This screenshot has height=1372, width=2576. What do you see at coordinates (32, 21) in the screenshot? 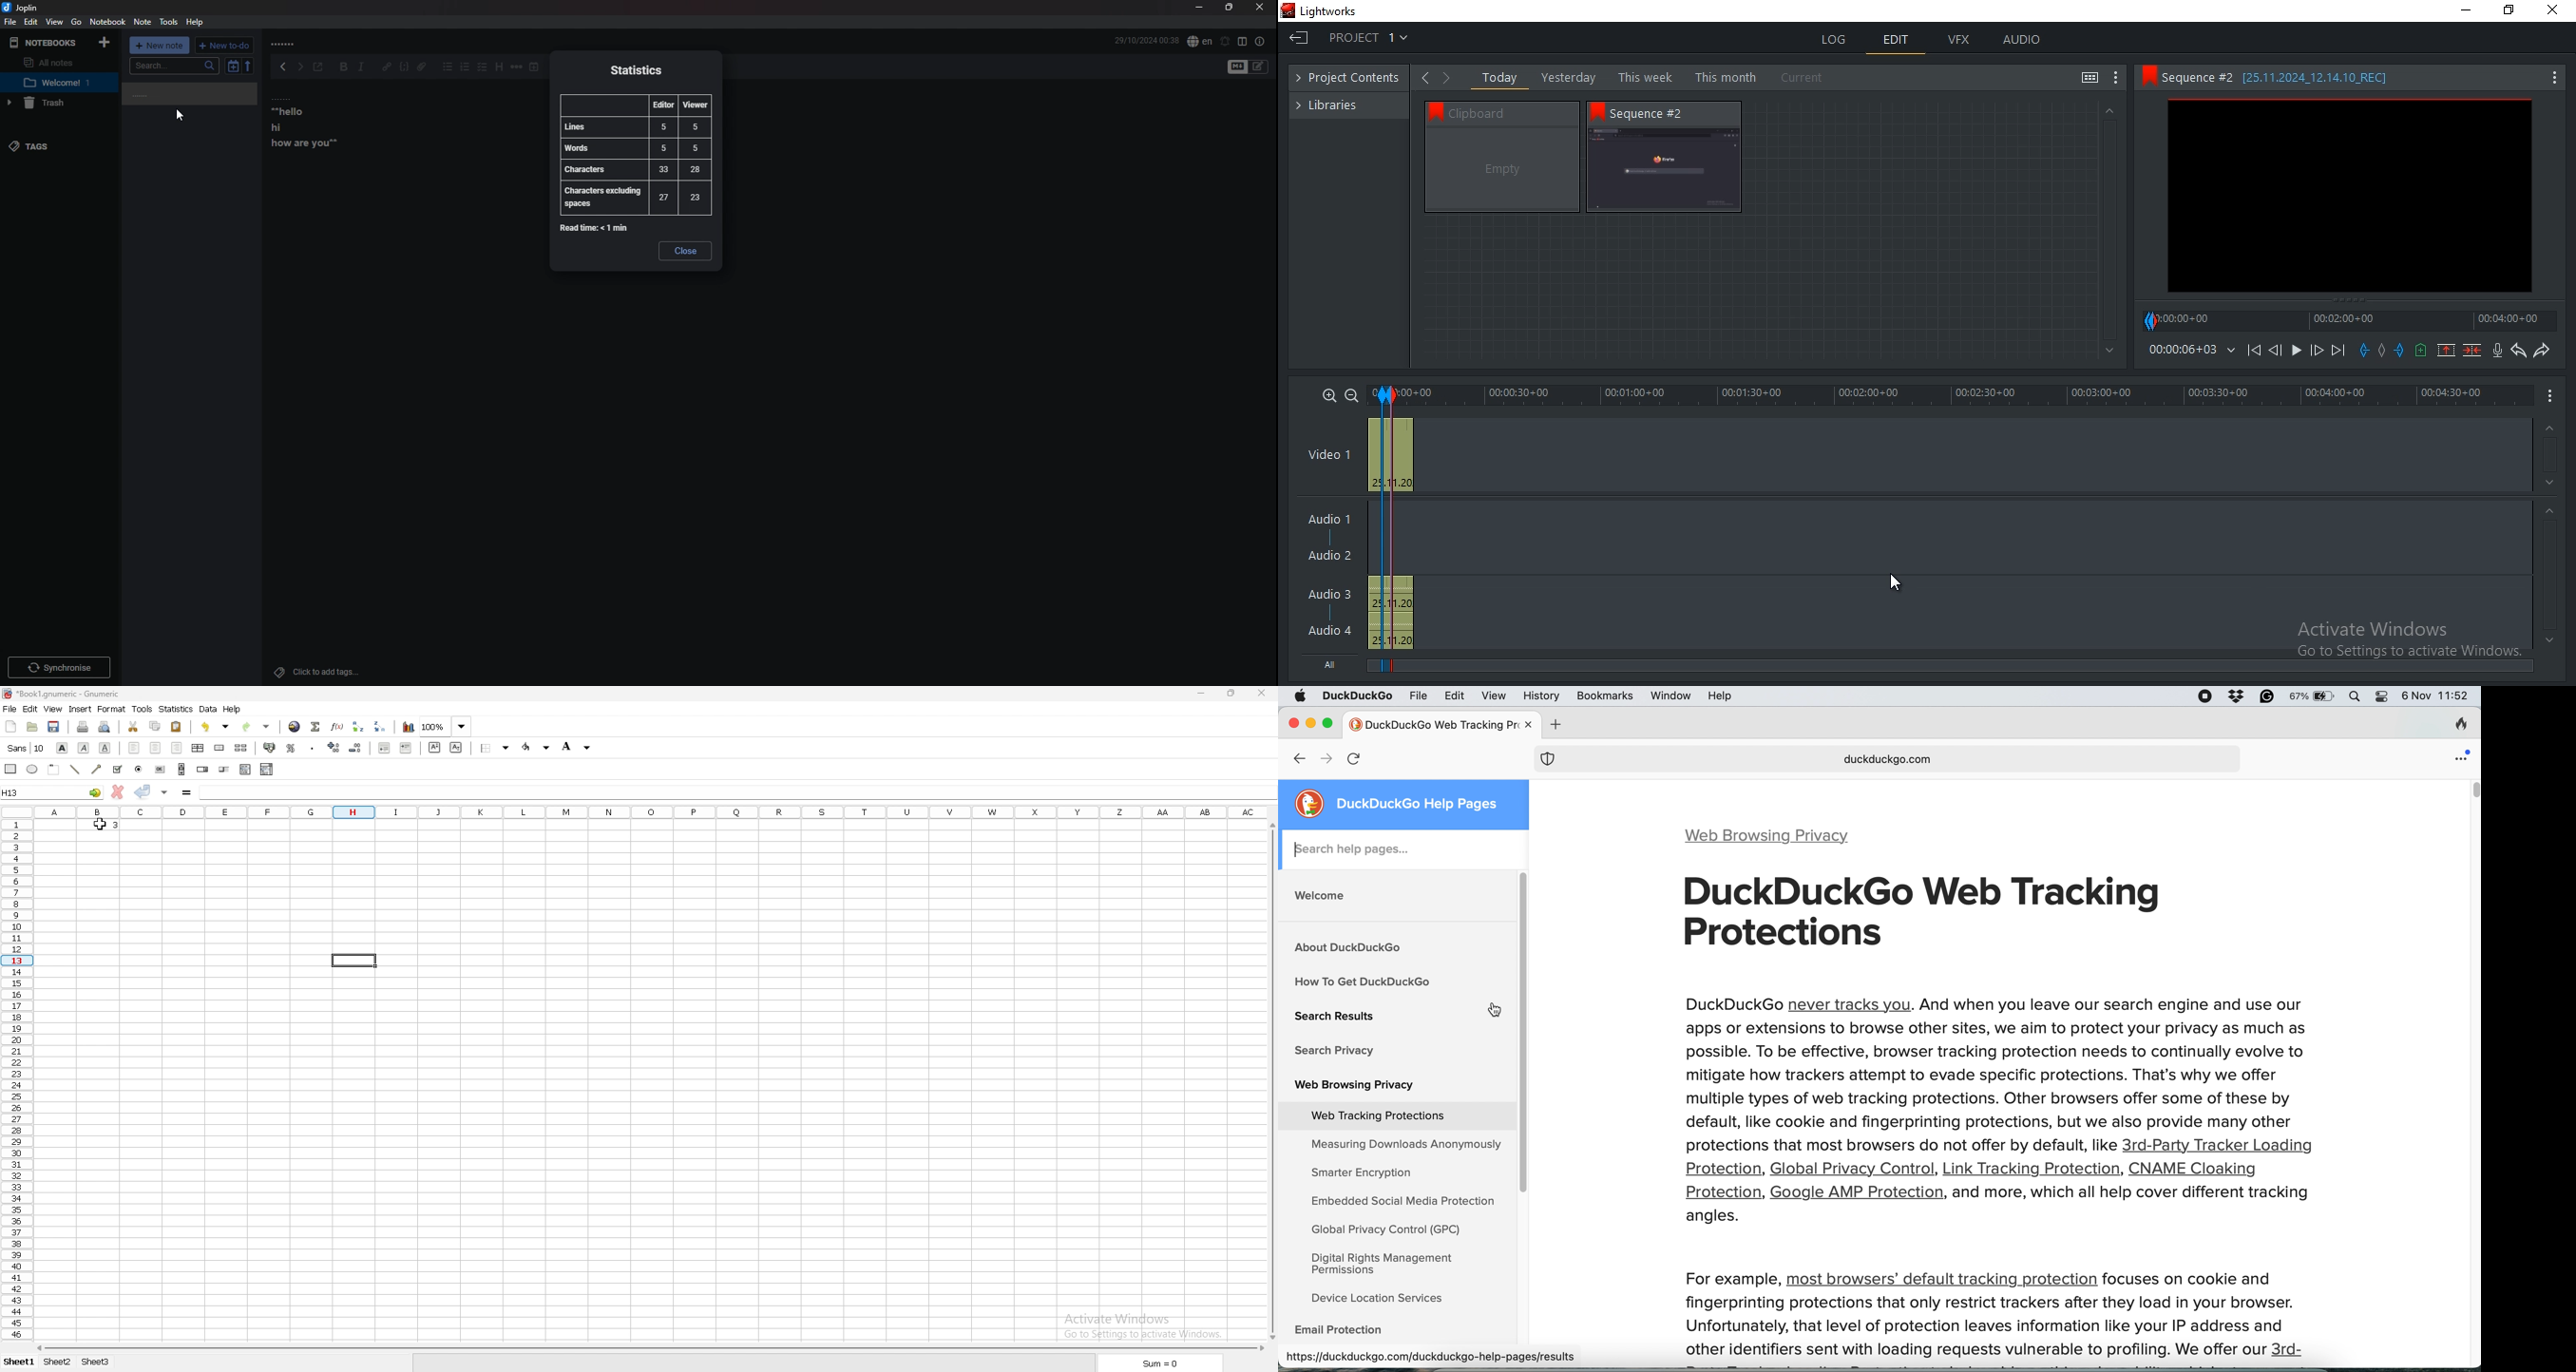
I see `Edit` at bounding box center [32, 21].